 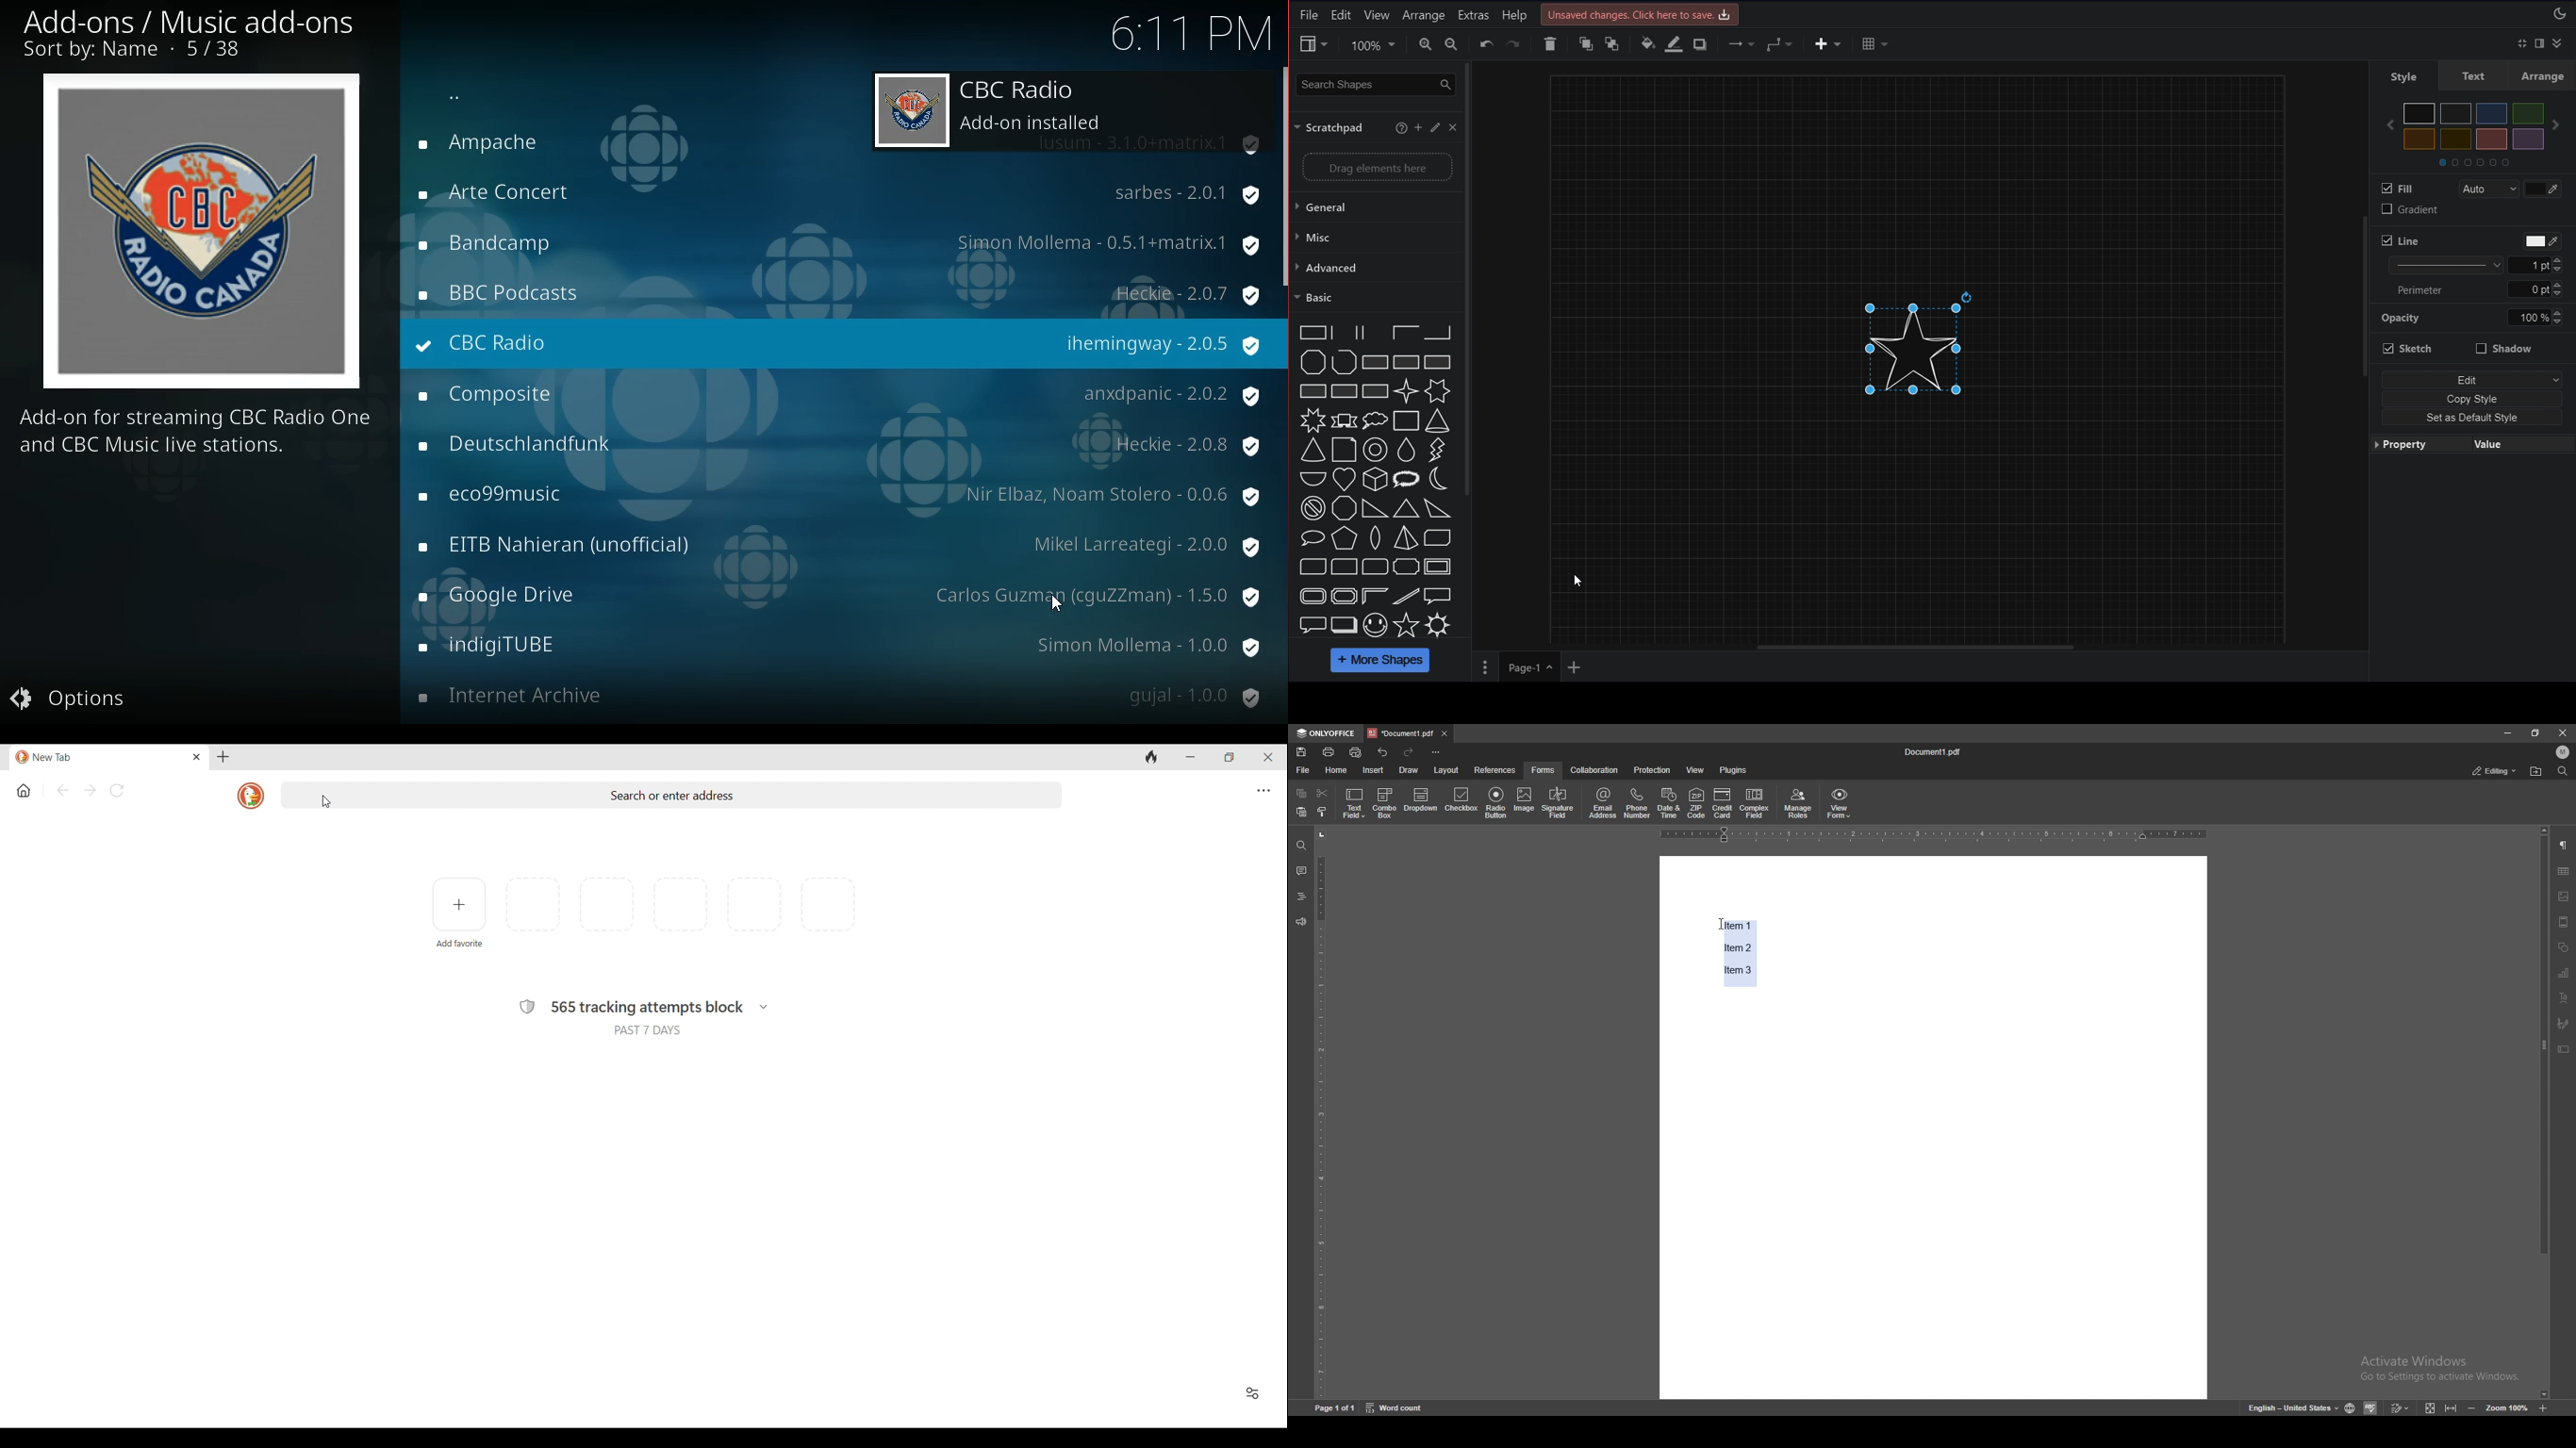 What do you see at coordinates (1344, 391) in the screenshot?
I see `rectangle with grid fill` at bounding box center [1344, 391].